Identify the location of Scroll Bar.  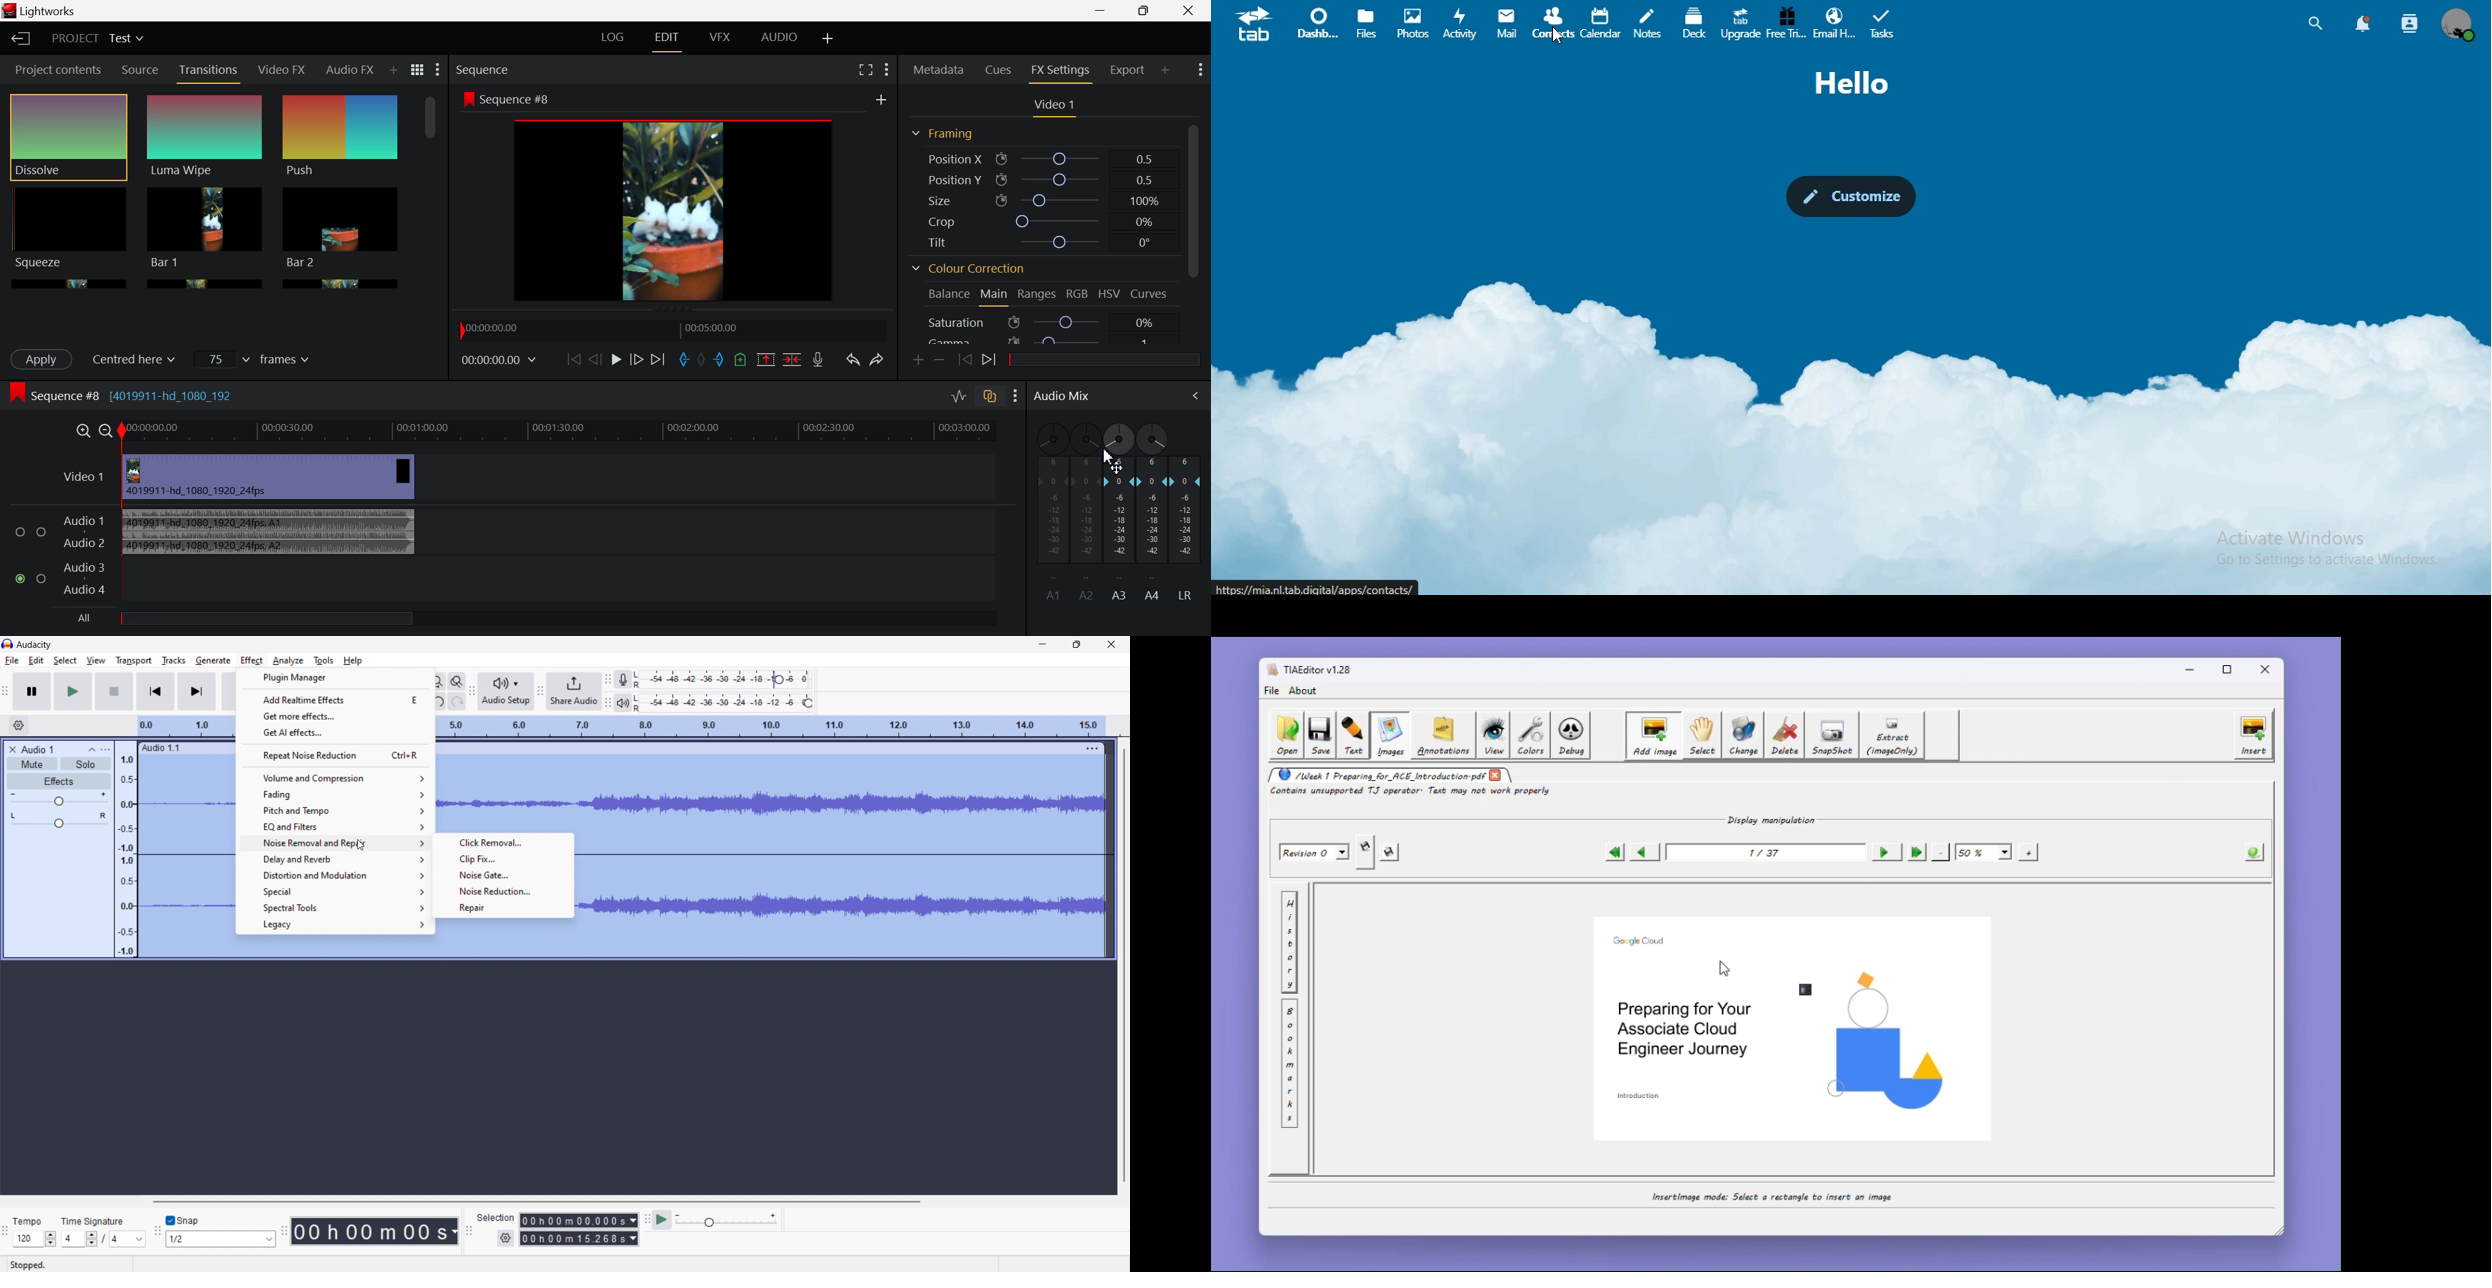
(430, 186).